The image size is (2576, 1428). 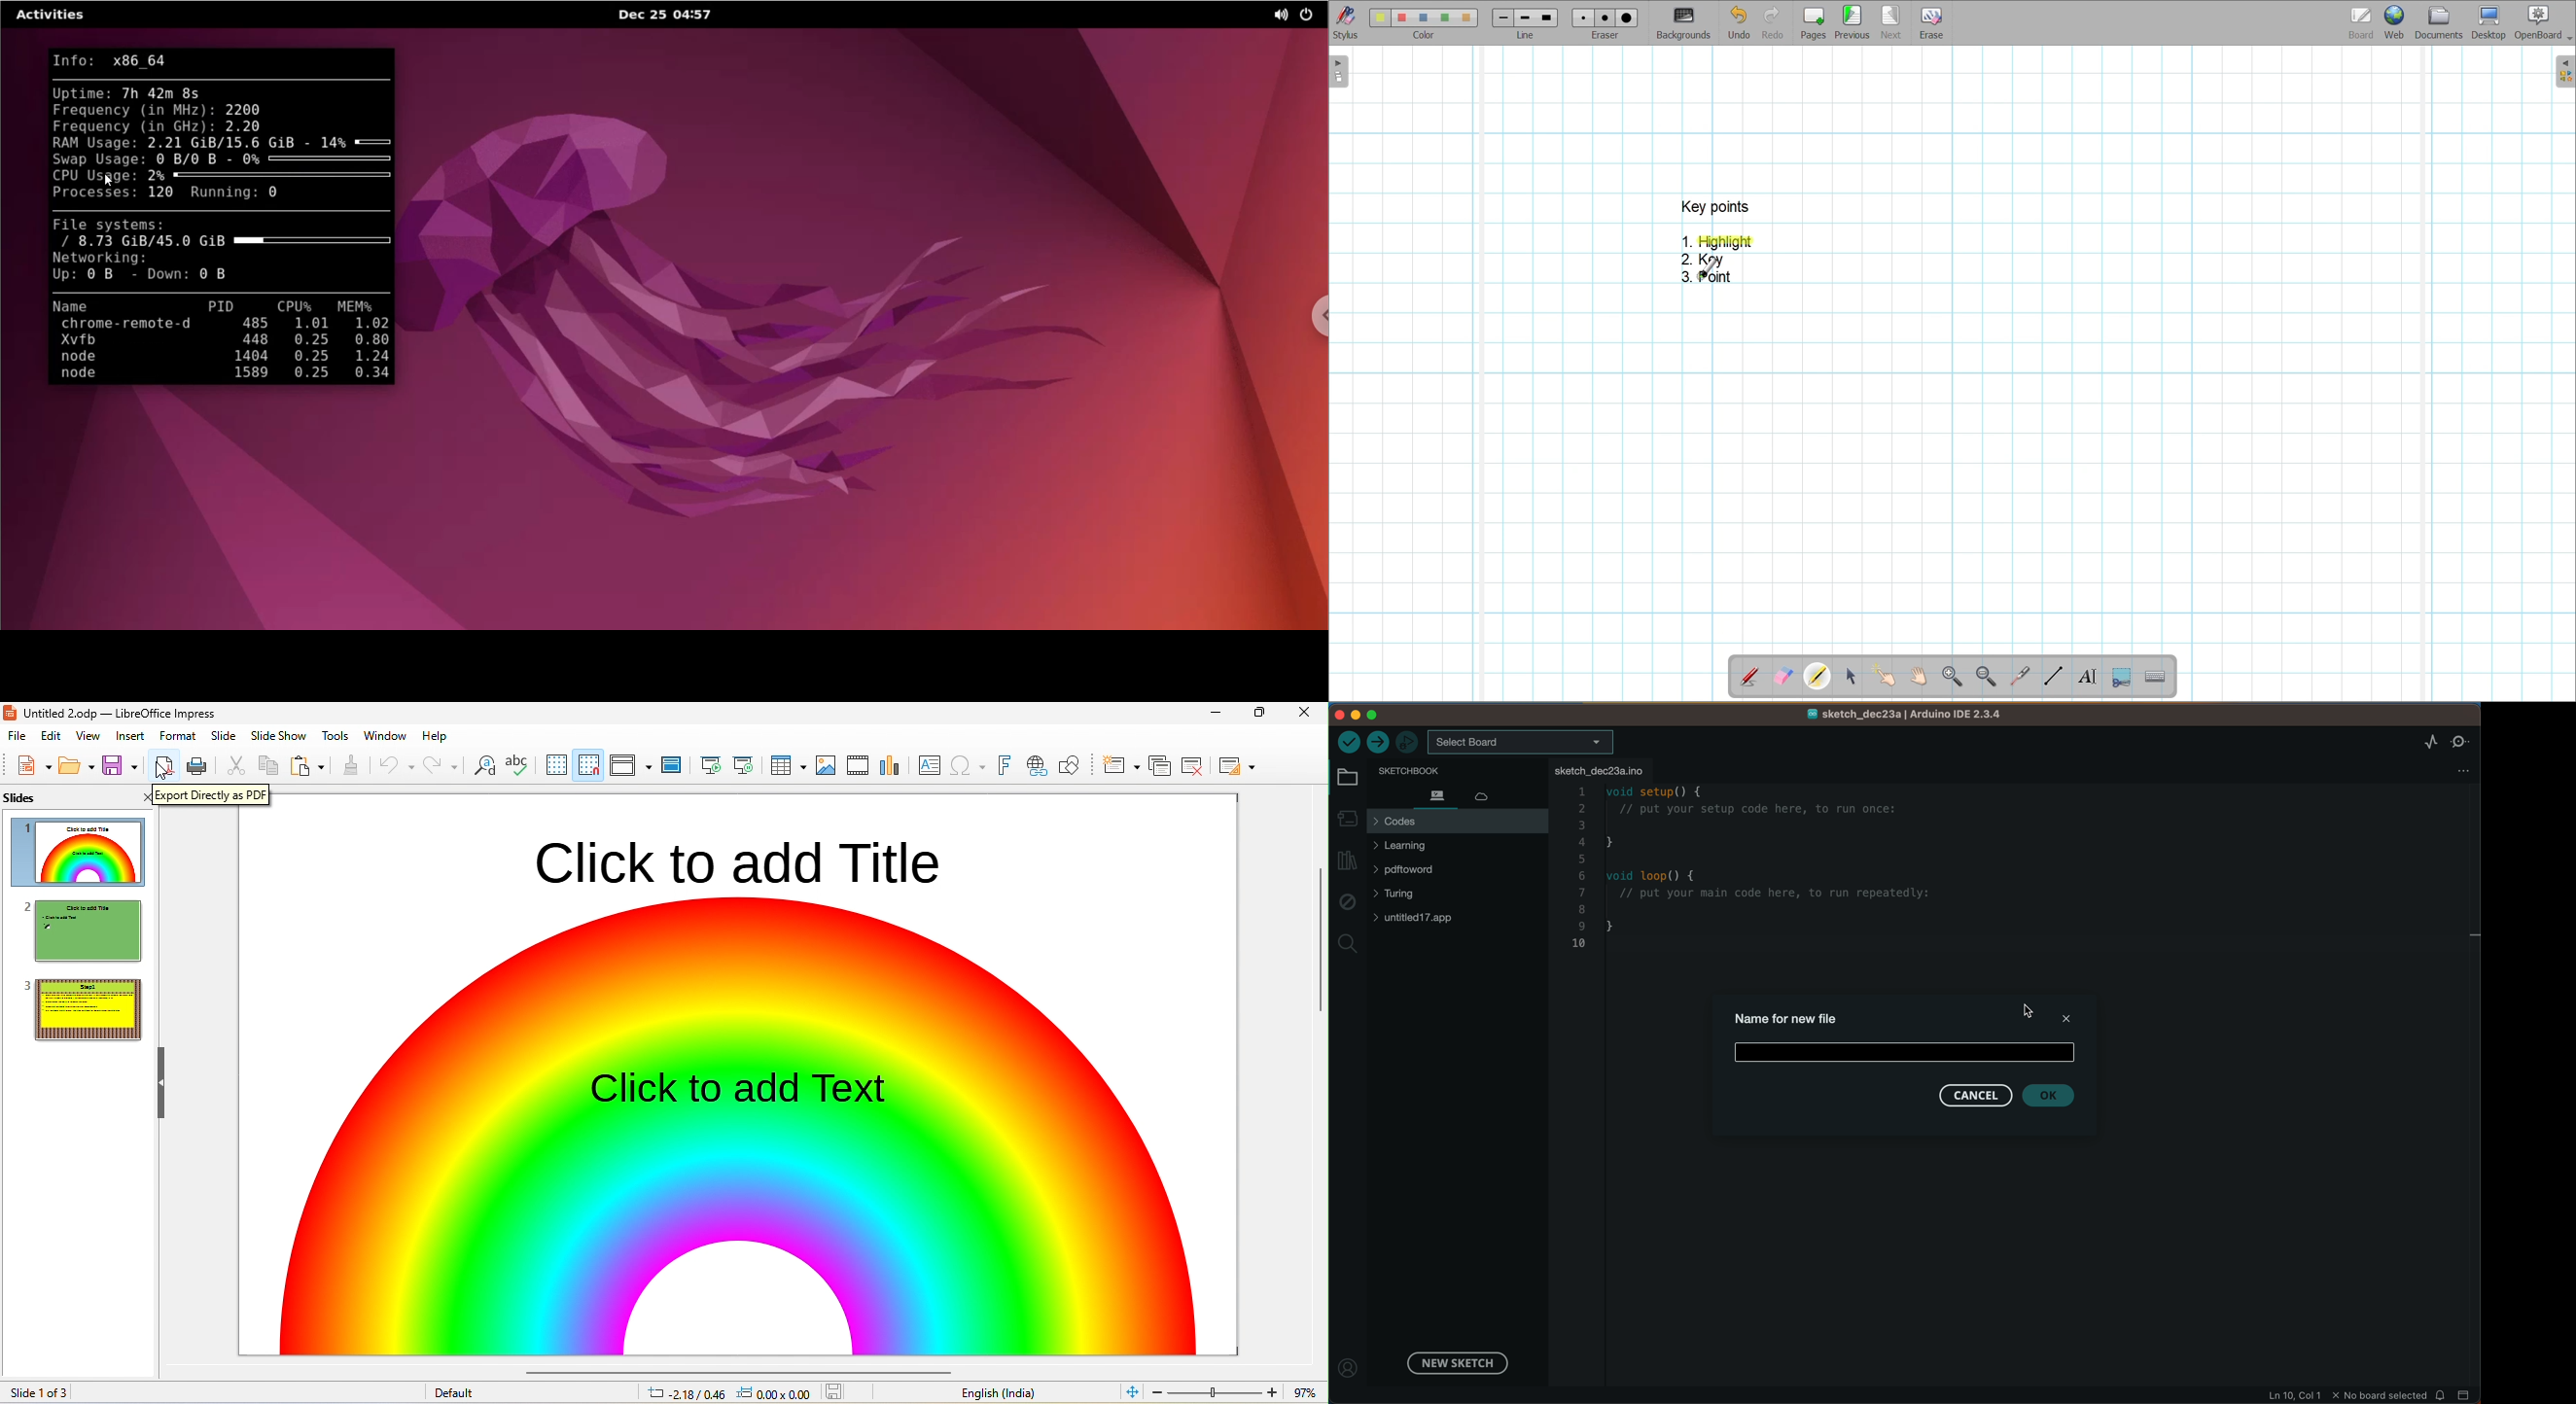 What do you see at coordinates (77, 764) in the screenshot?
I see `open` at bounding box center [77, 764].